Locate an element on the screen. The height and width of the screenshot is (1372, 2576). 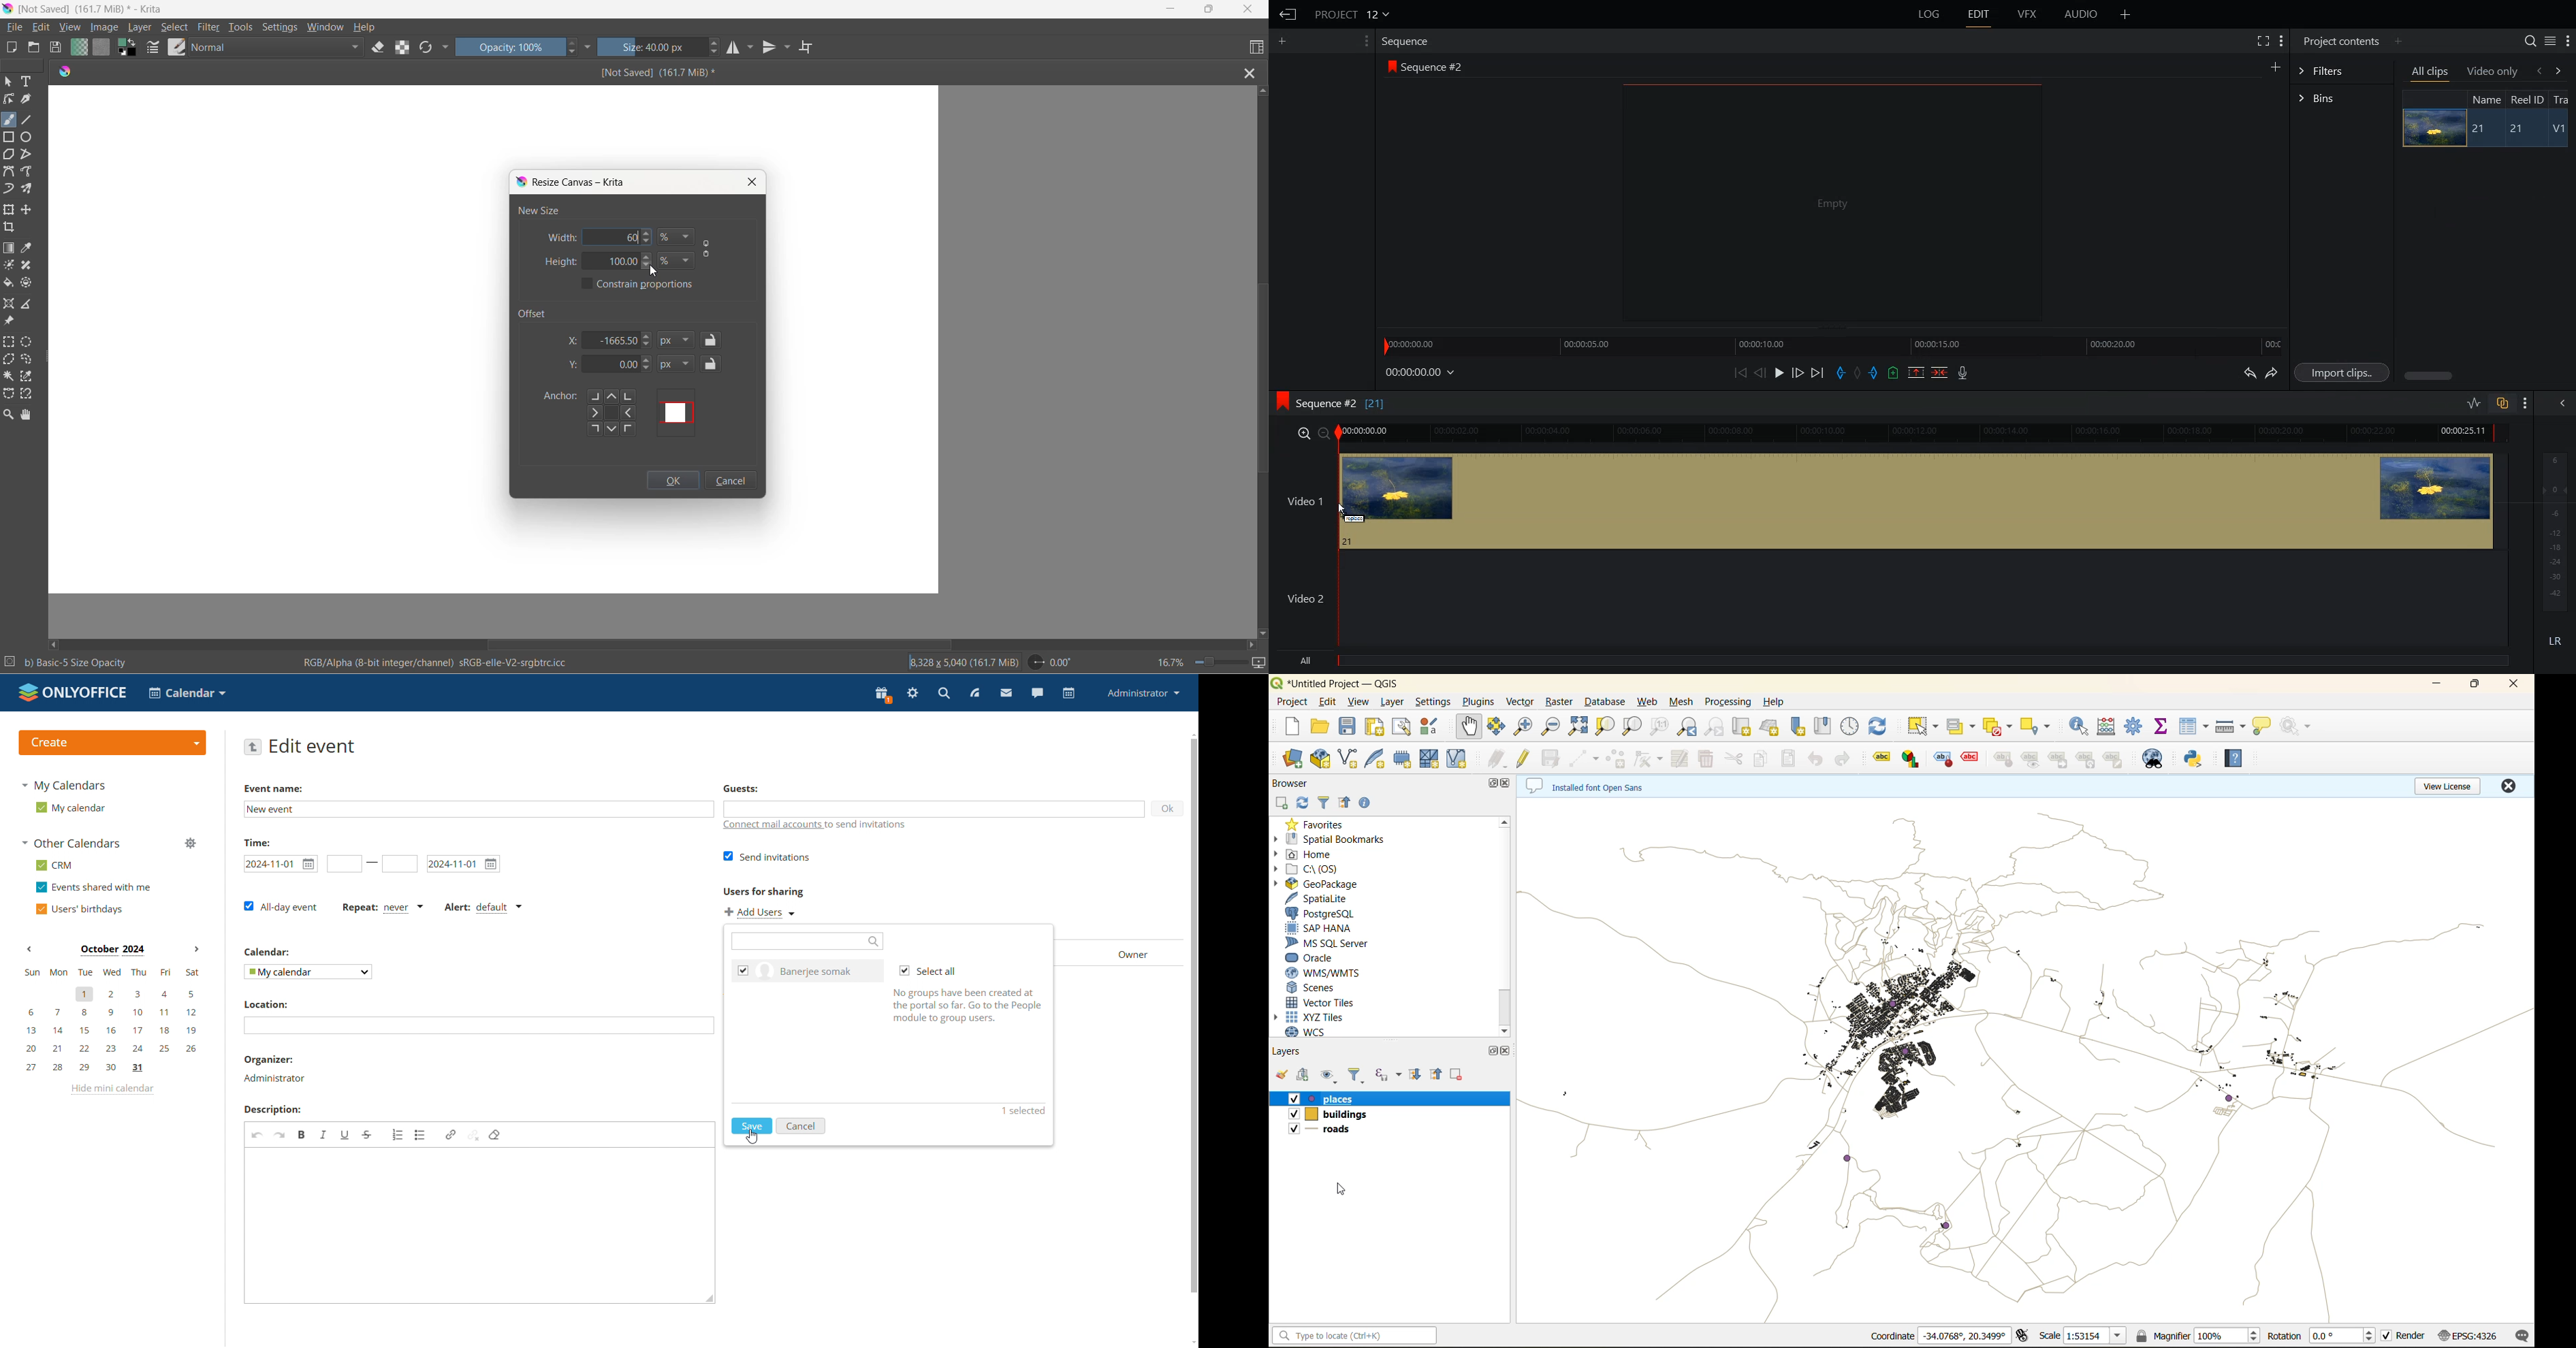
administrator is located at coordinates (1144, 693).